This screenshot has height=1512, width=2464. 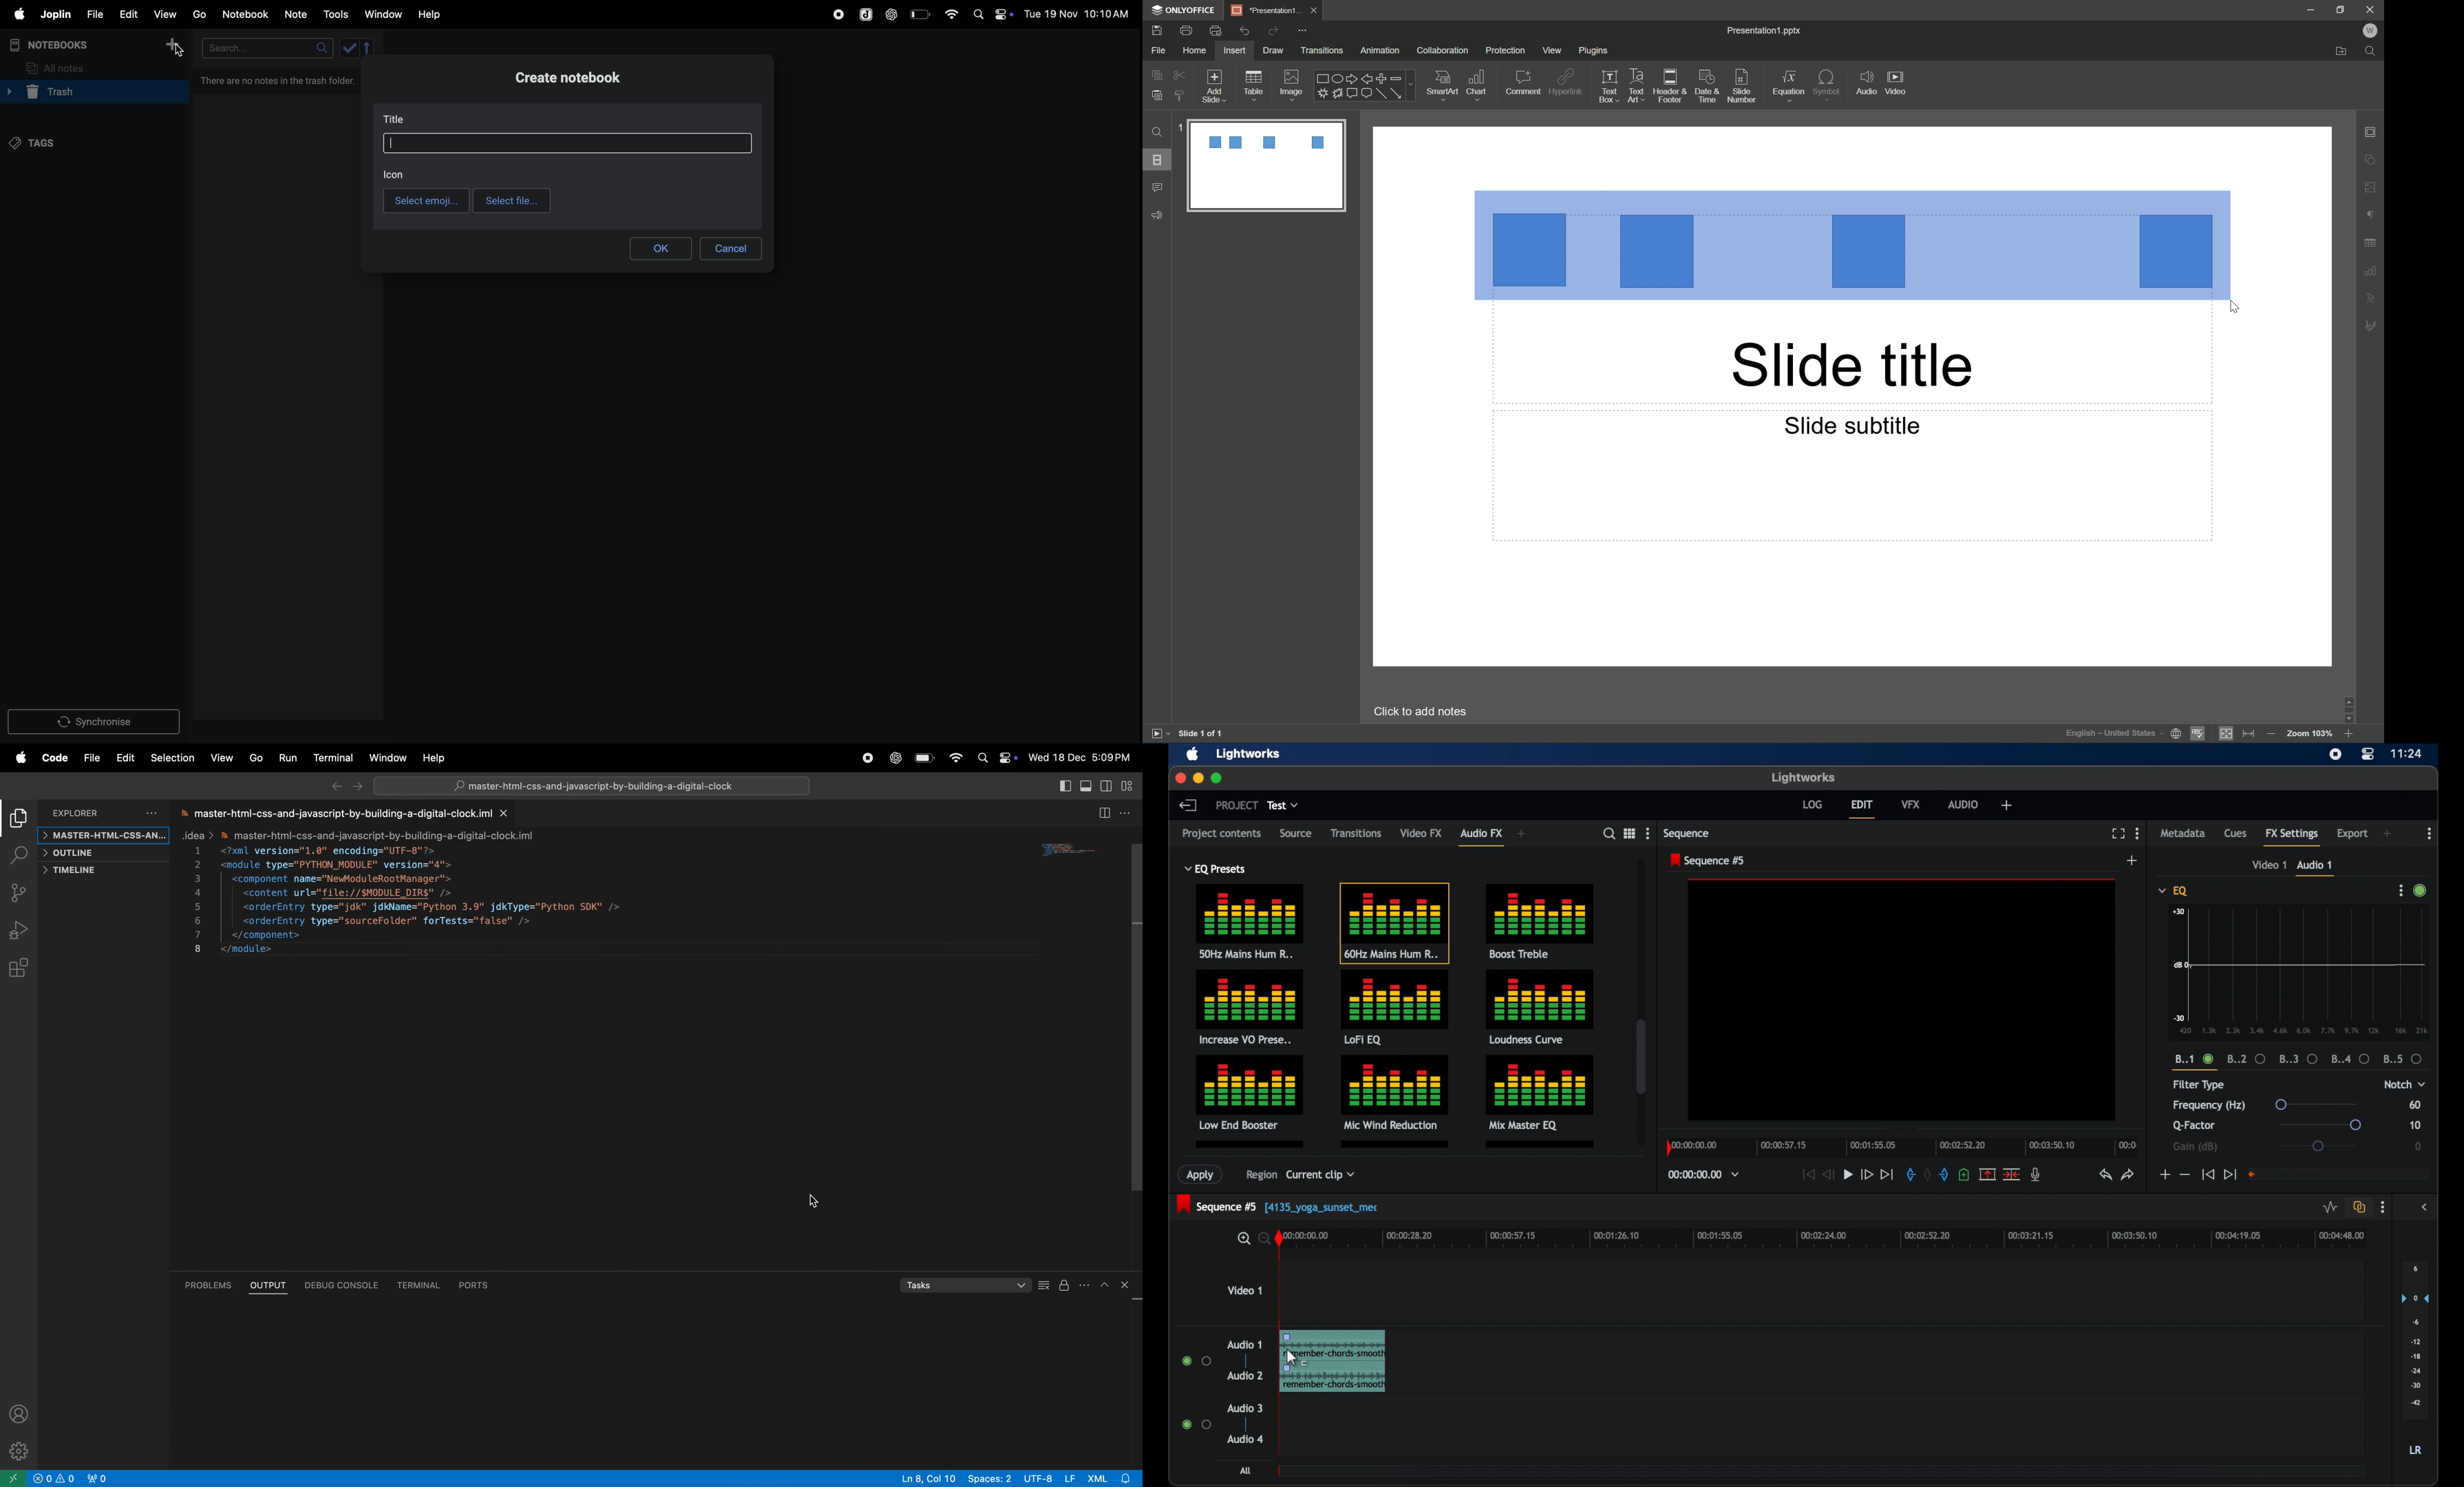 What do you see at coordinates (98, 871) in the screenshot?
I see `timeline` at bounding box center [98, 871].